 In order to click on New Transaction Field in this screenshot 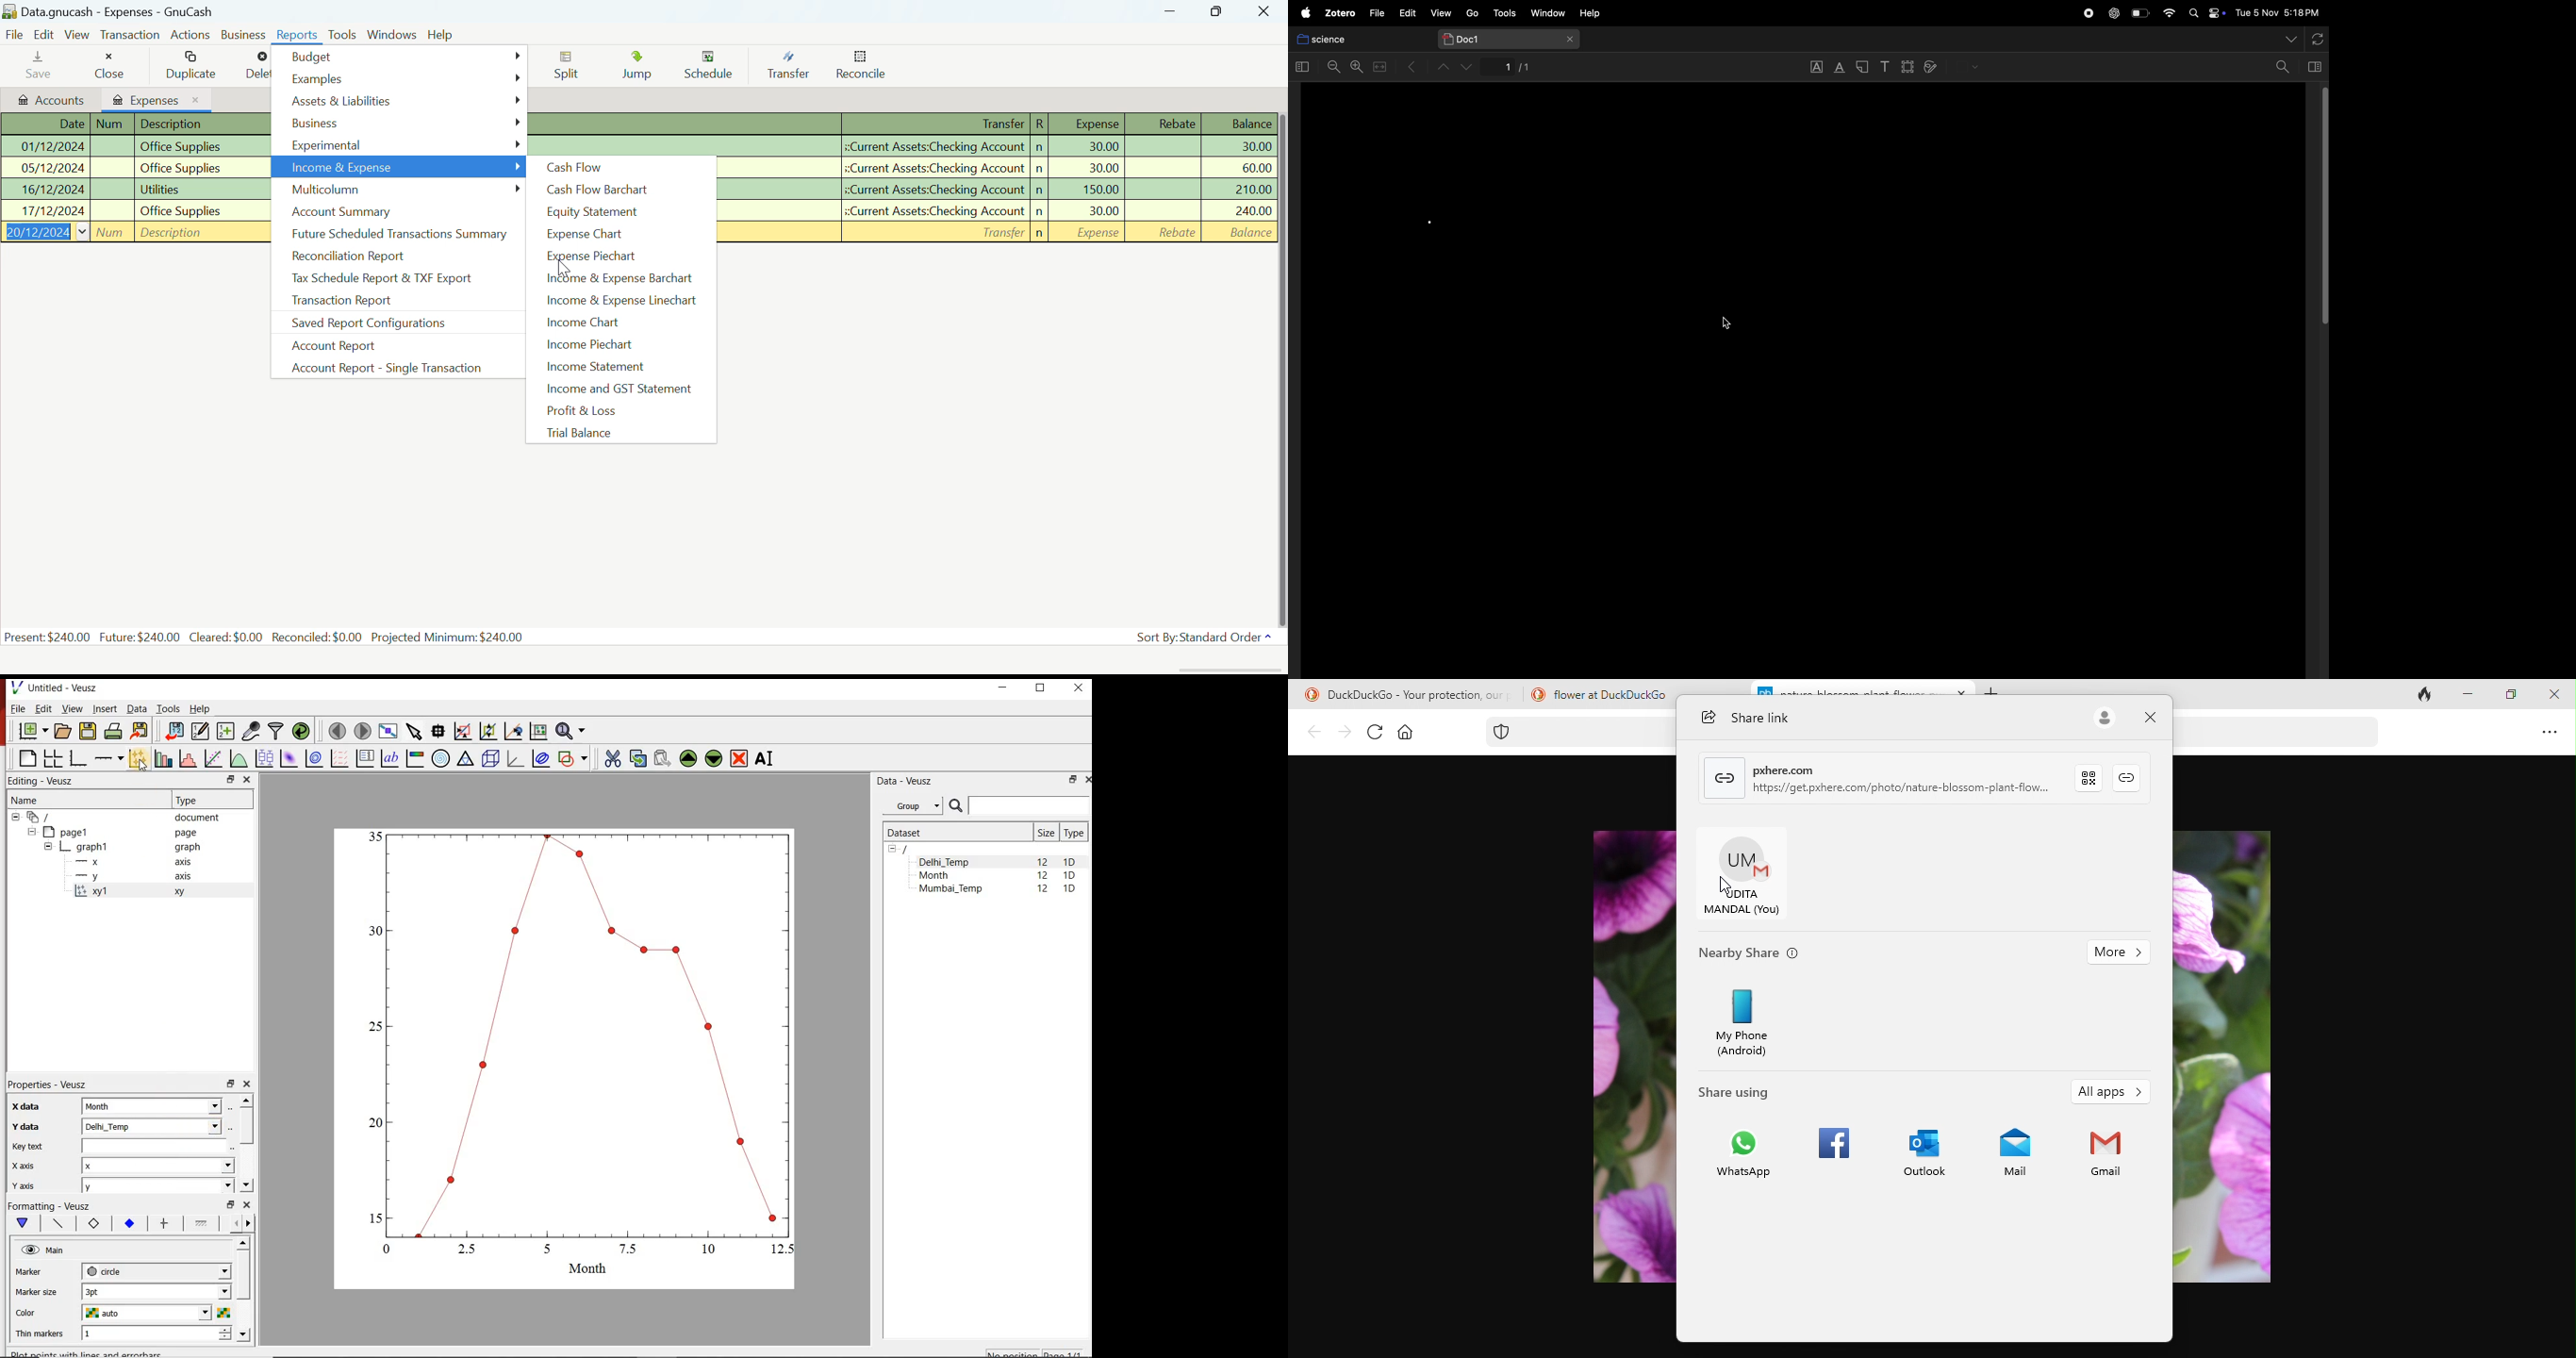, I will do `click(995, 233)`.